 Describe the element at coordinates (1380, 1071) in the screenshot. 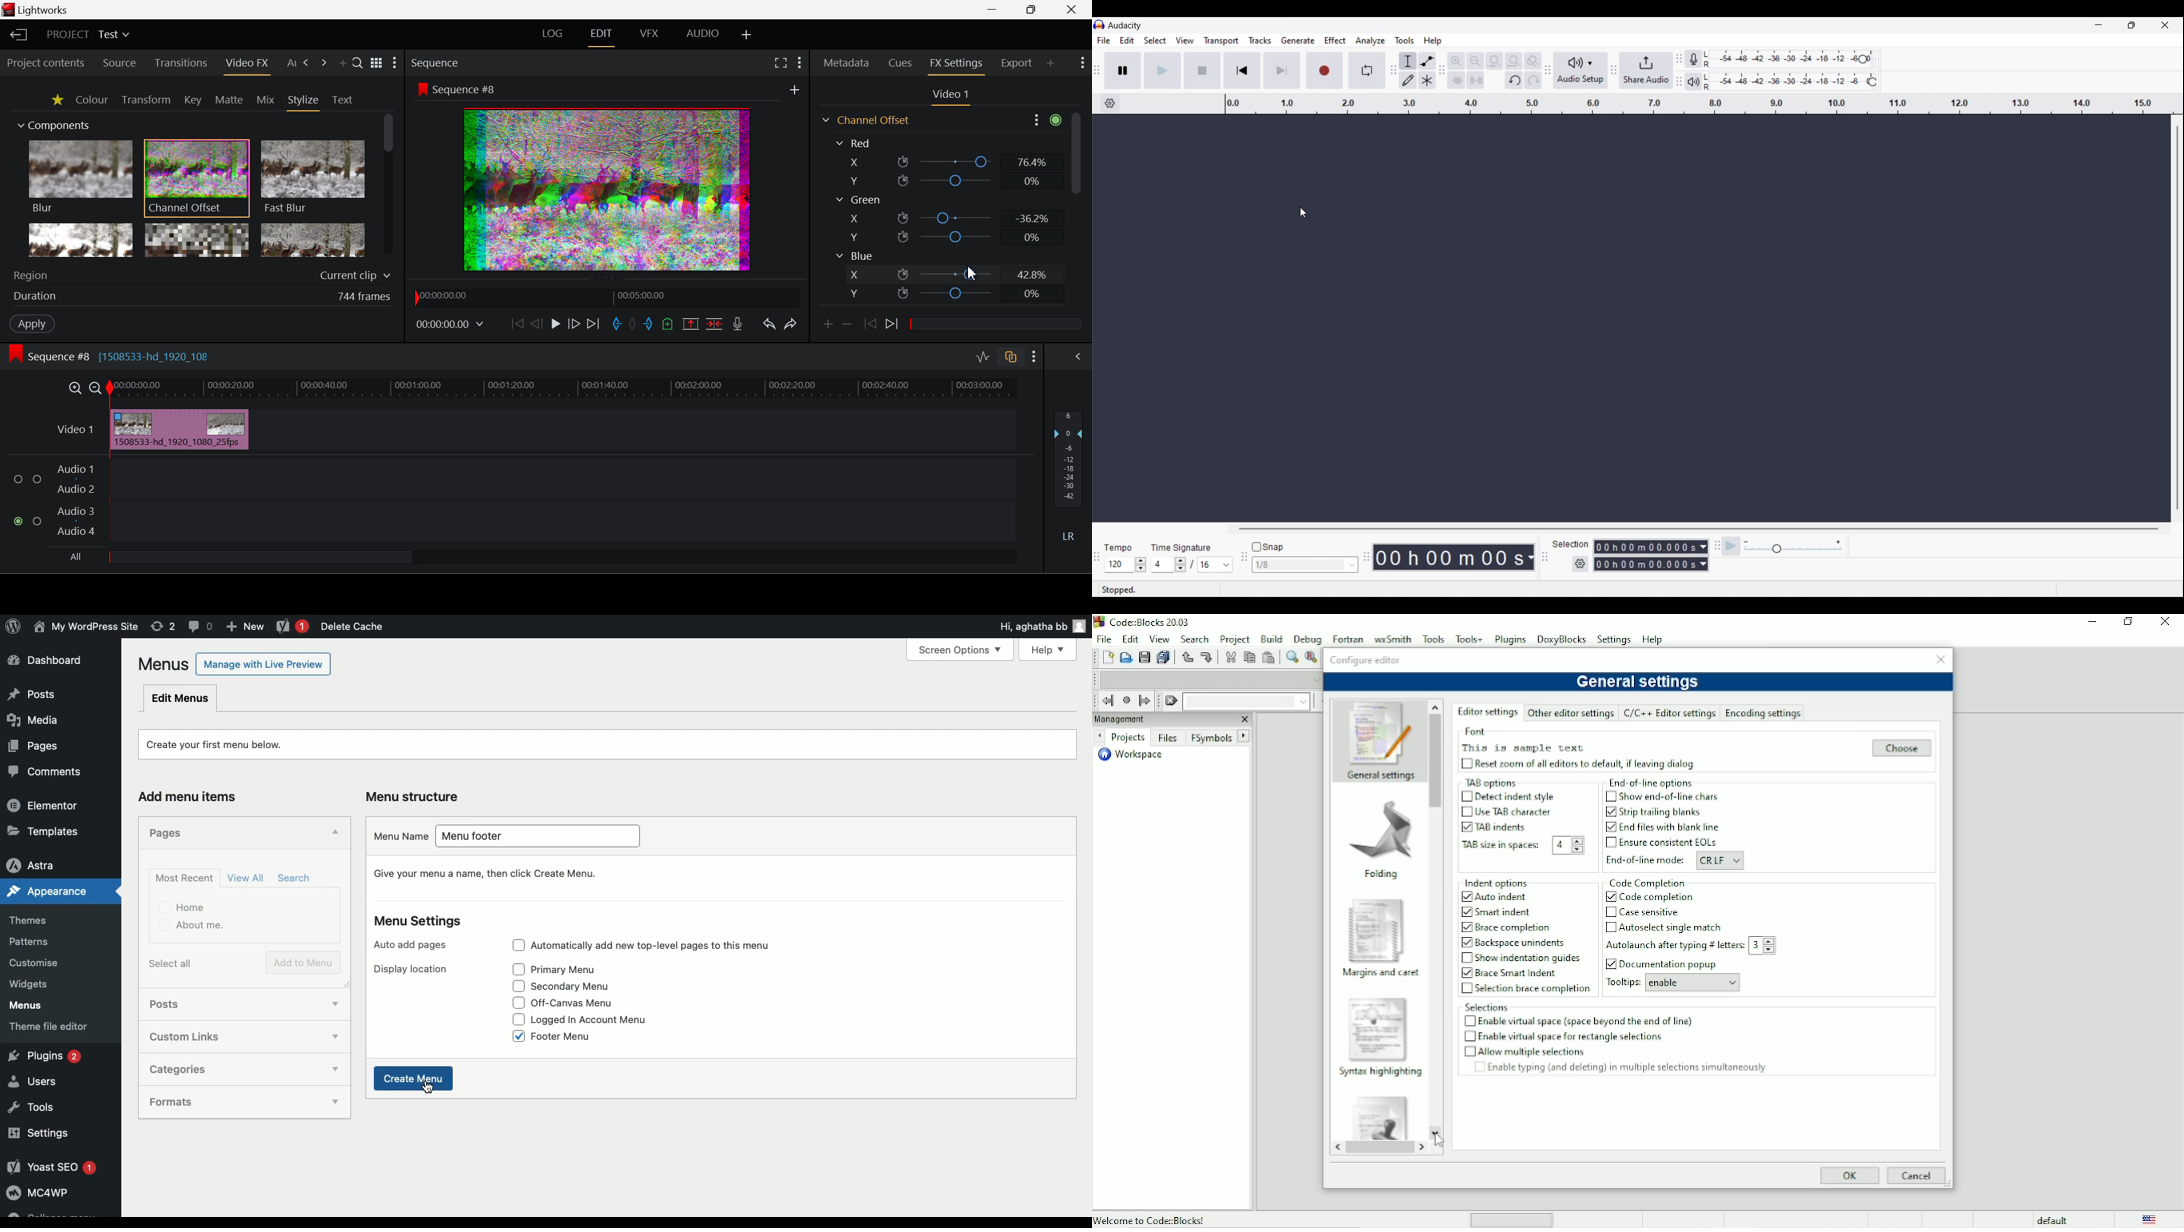

I see `Syntax highlighting` at that location.